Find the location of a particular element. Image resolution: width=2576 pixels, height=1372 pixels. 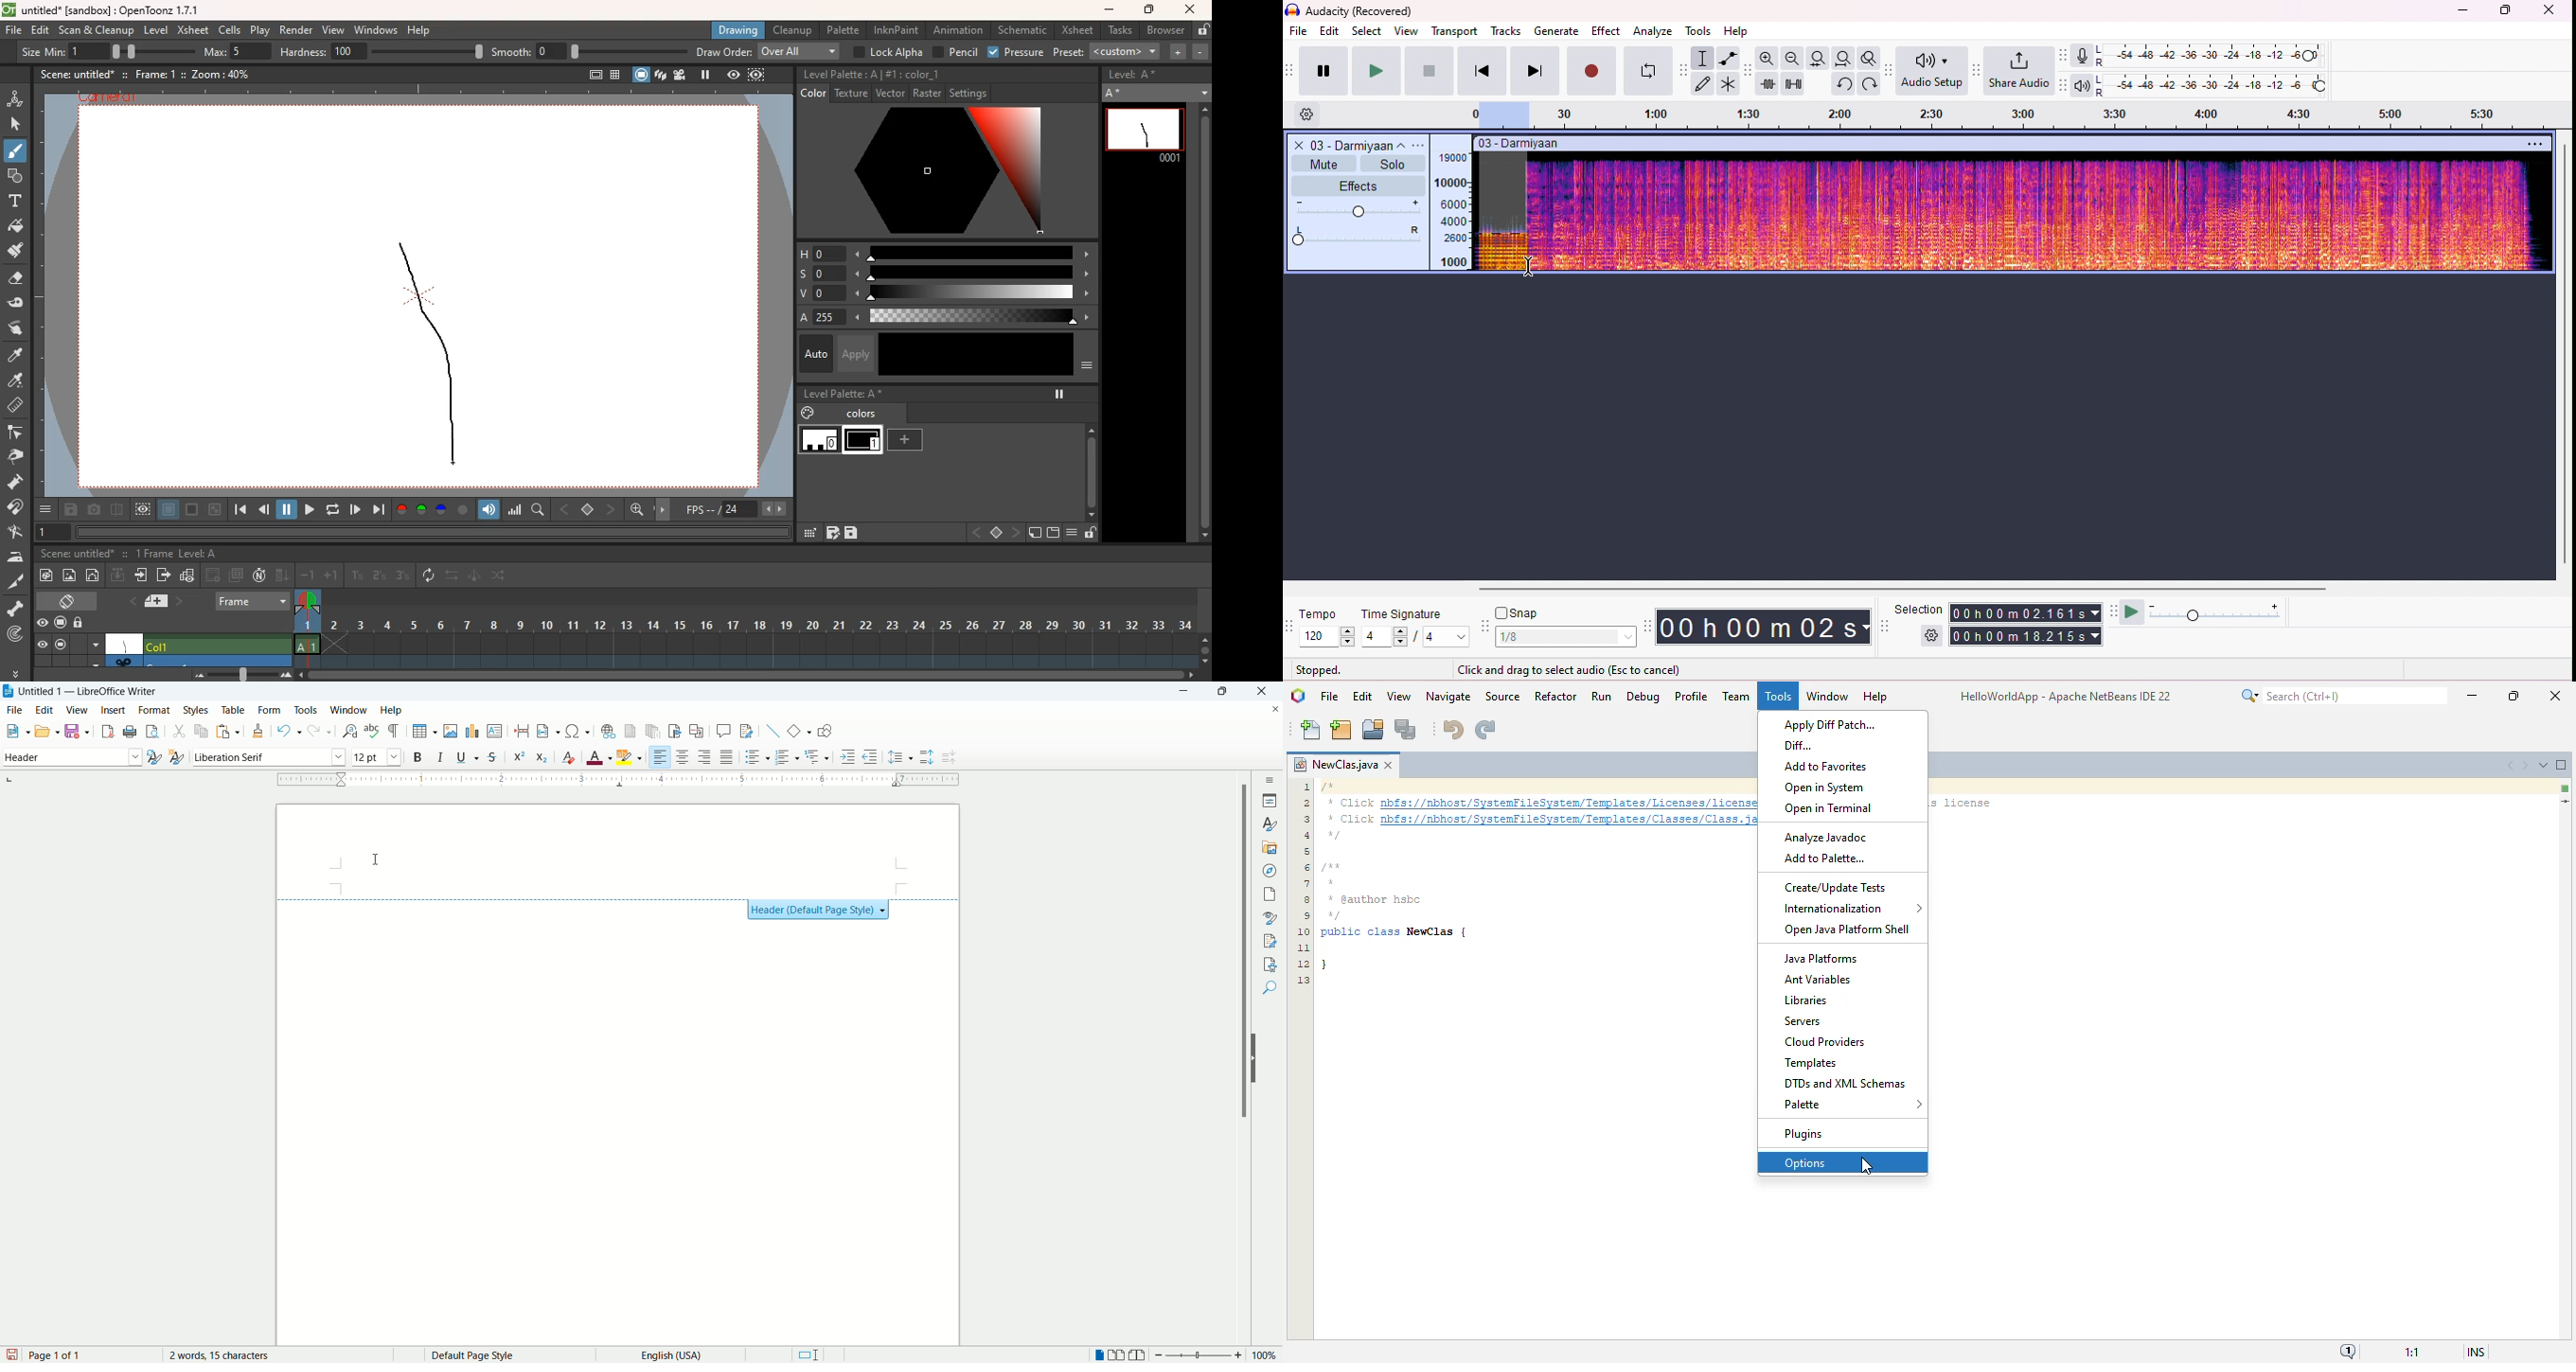

time tool bar is located at coordinates (1650, 626).